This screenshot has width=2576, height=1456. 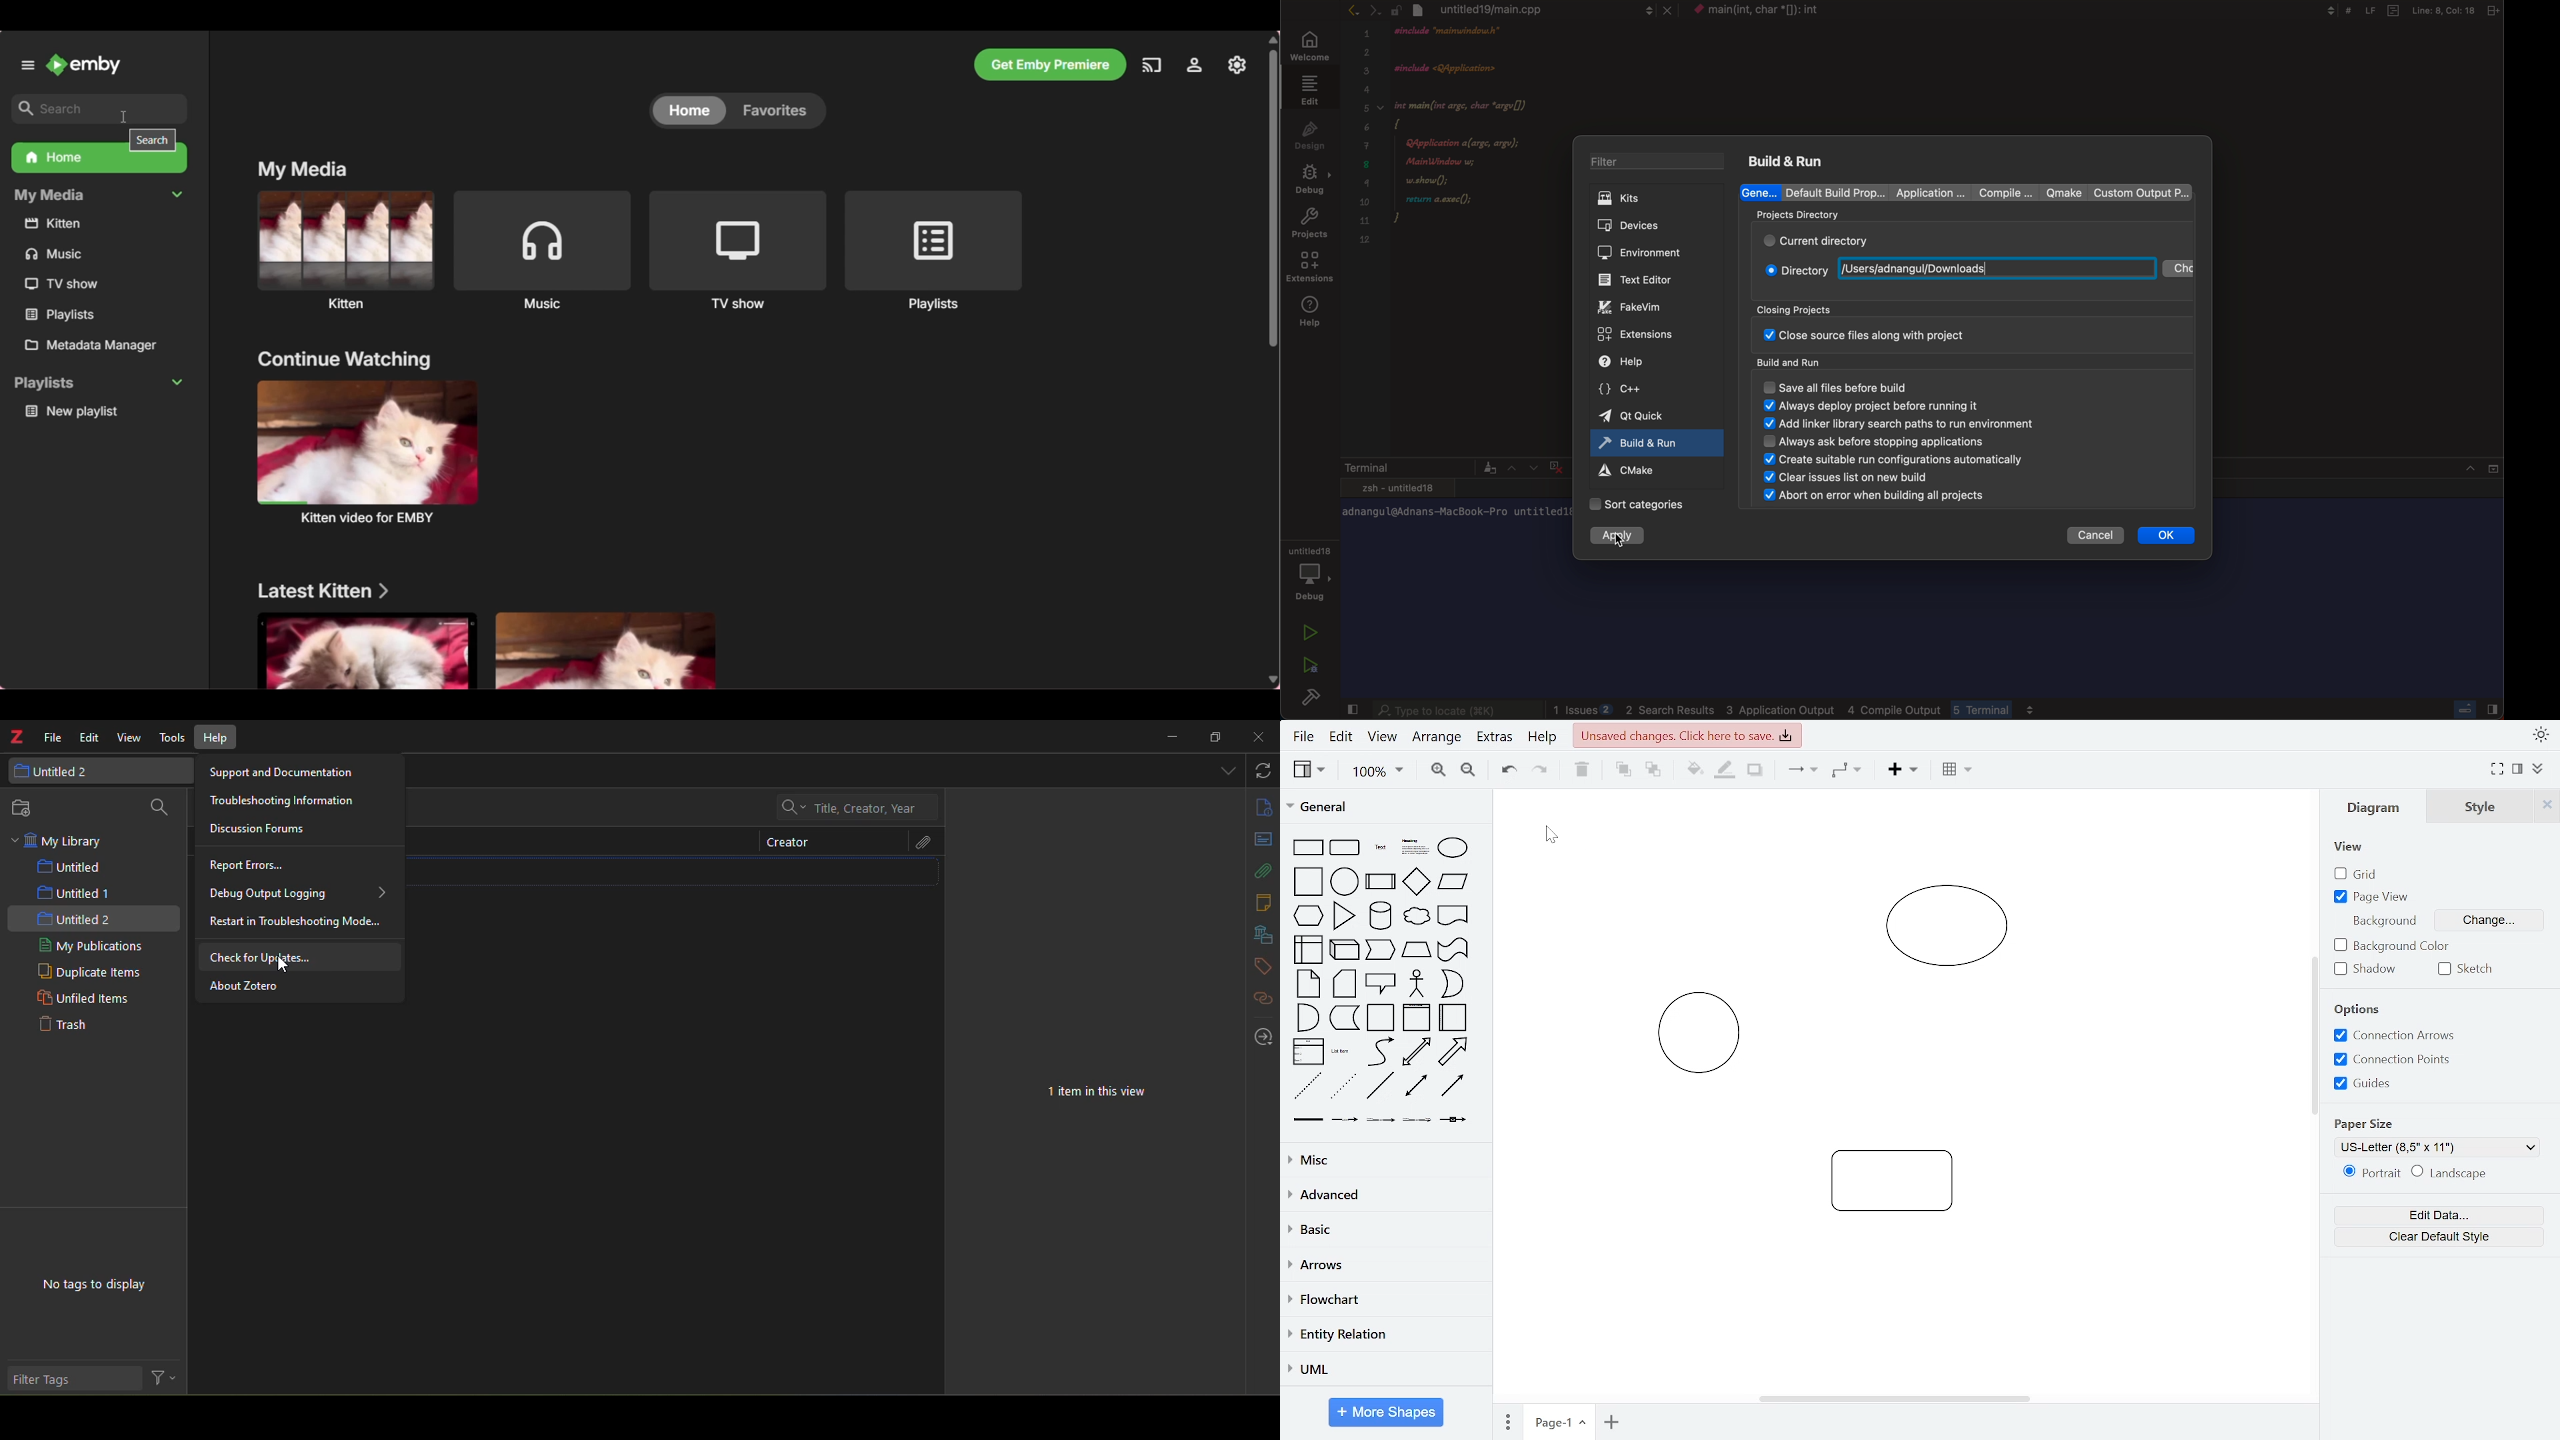 I want to click on connection arrows, so click(x=2394, y=1035).